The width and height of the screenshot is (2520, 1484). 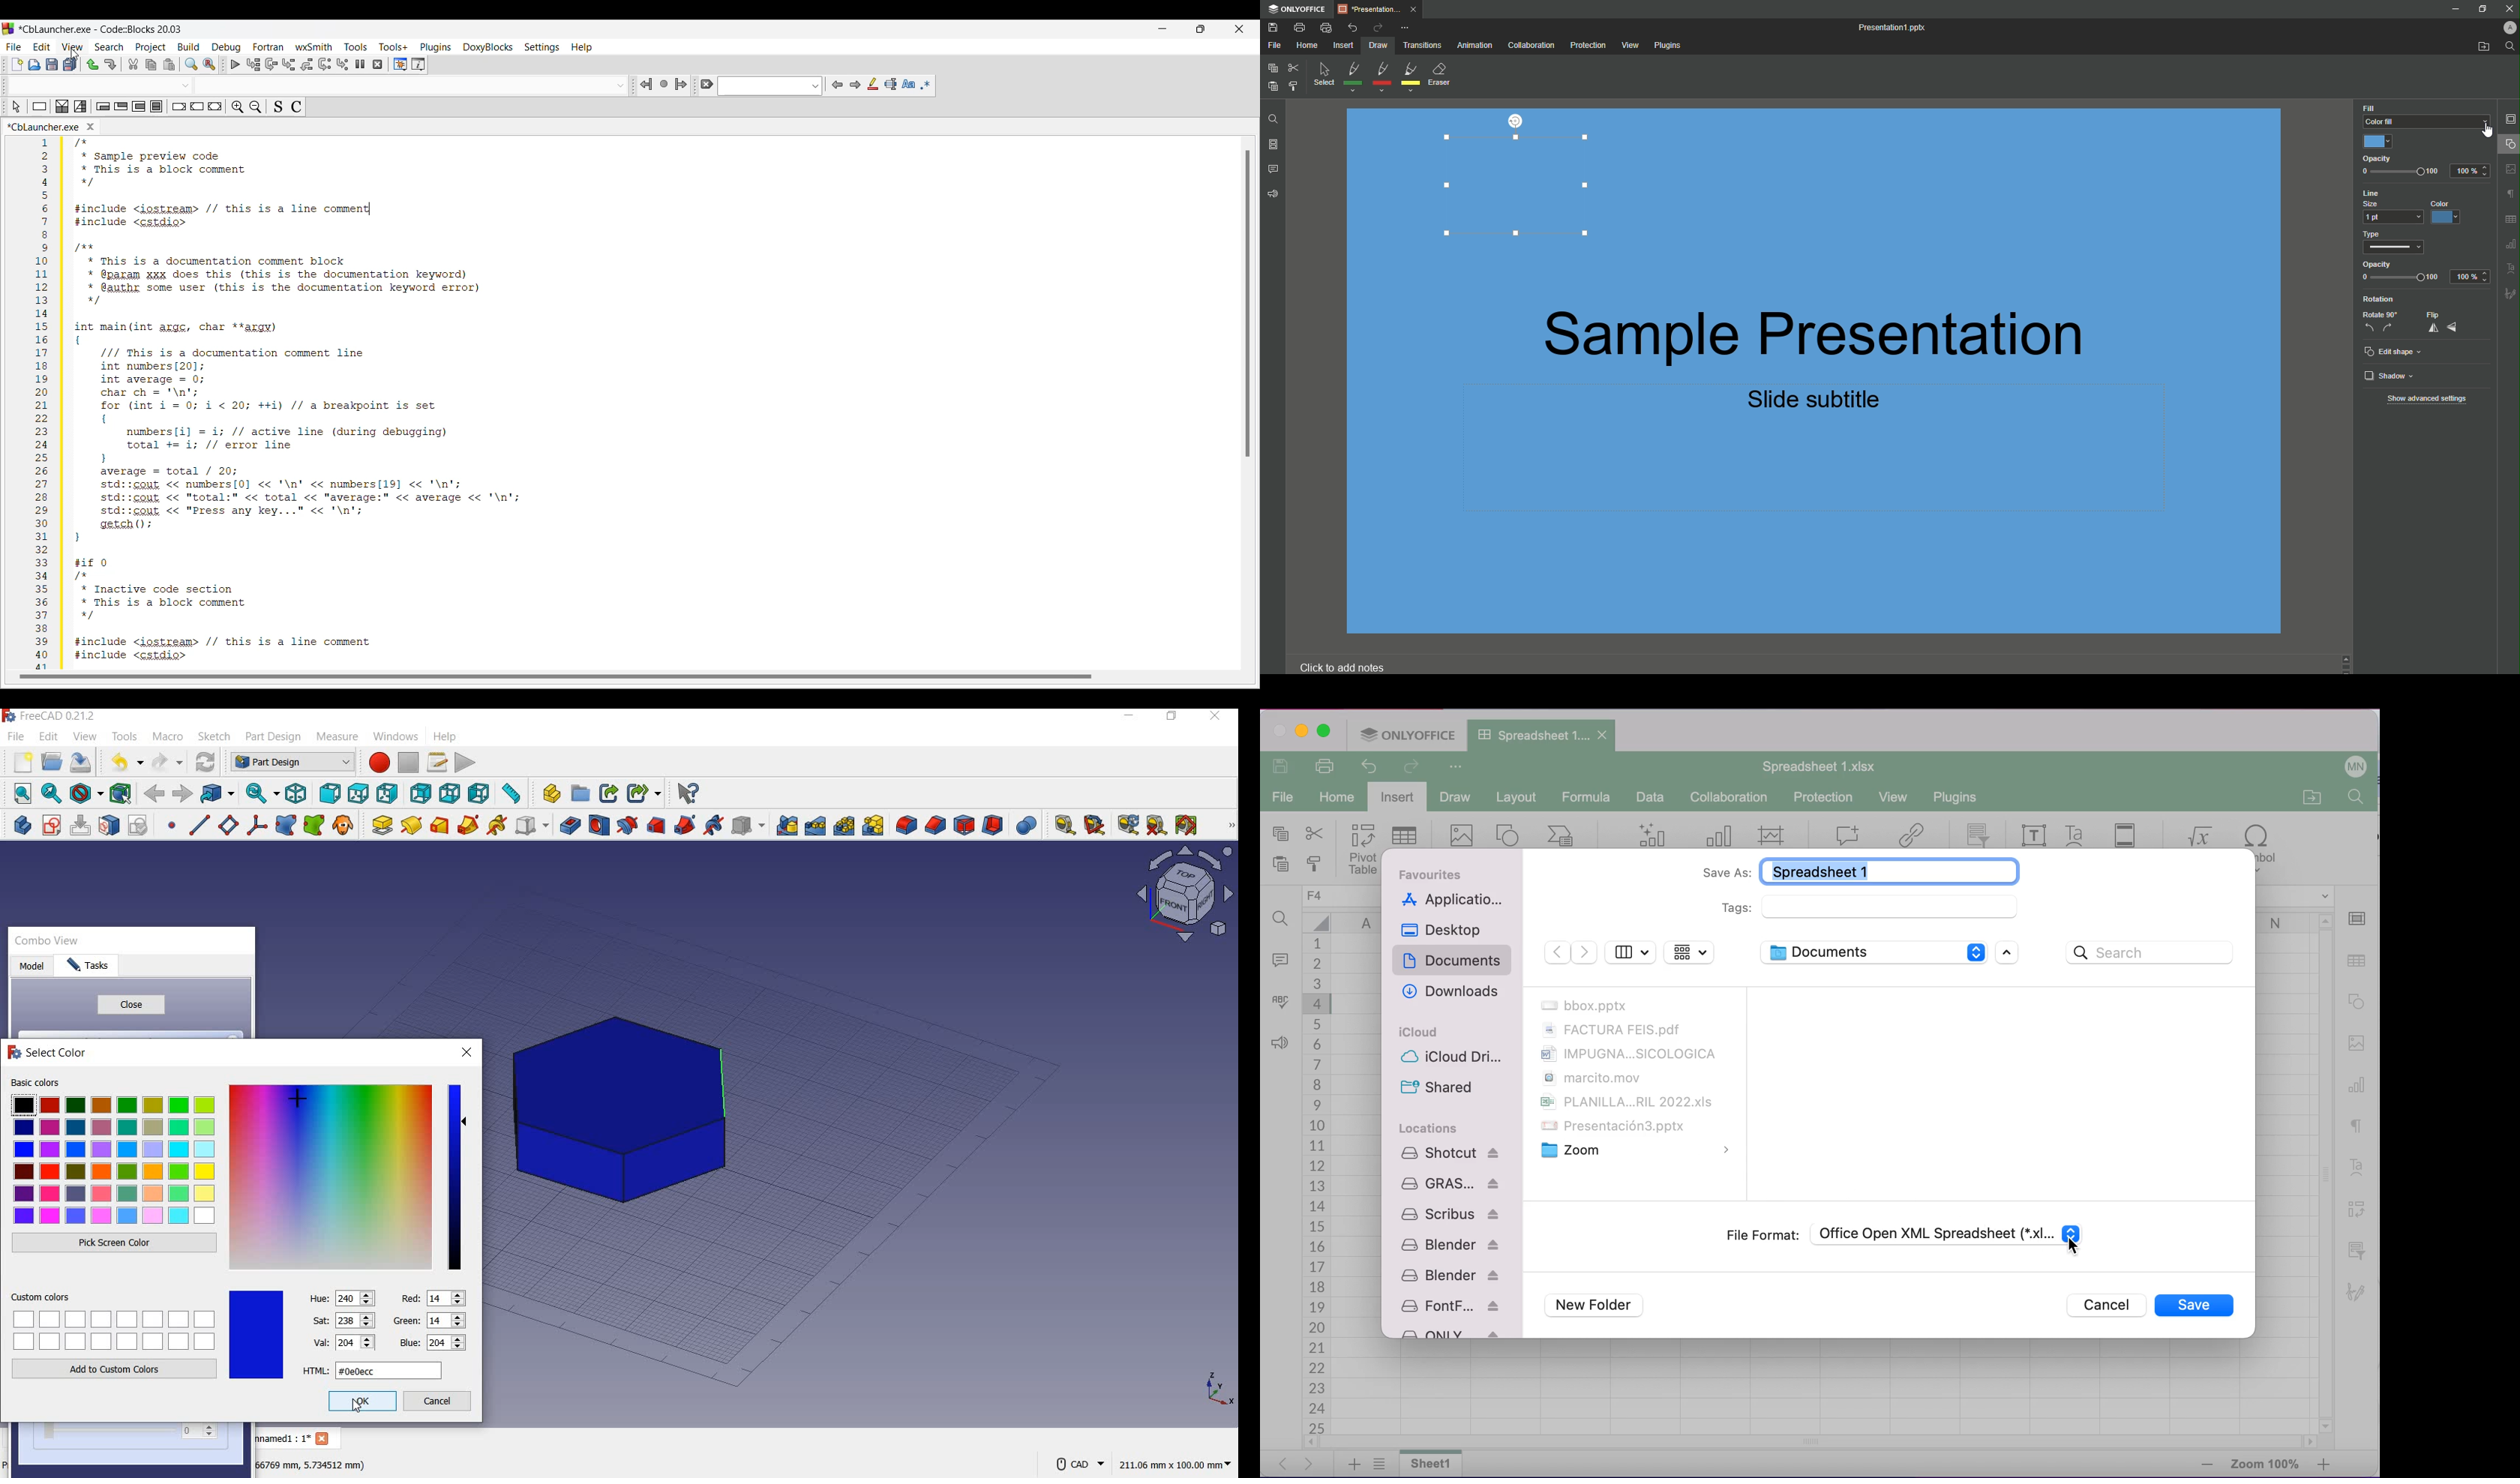 What do you see at coordinates (1271, 68) in the screenshot?
I see `Copy` at bounding box center [1271, 68].